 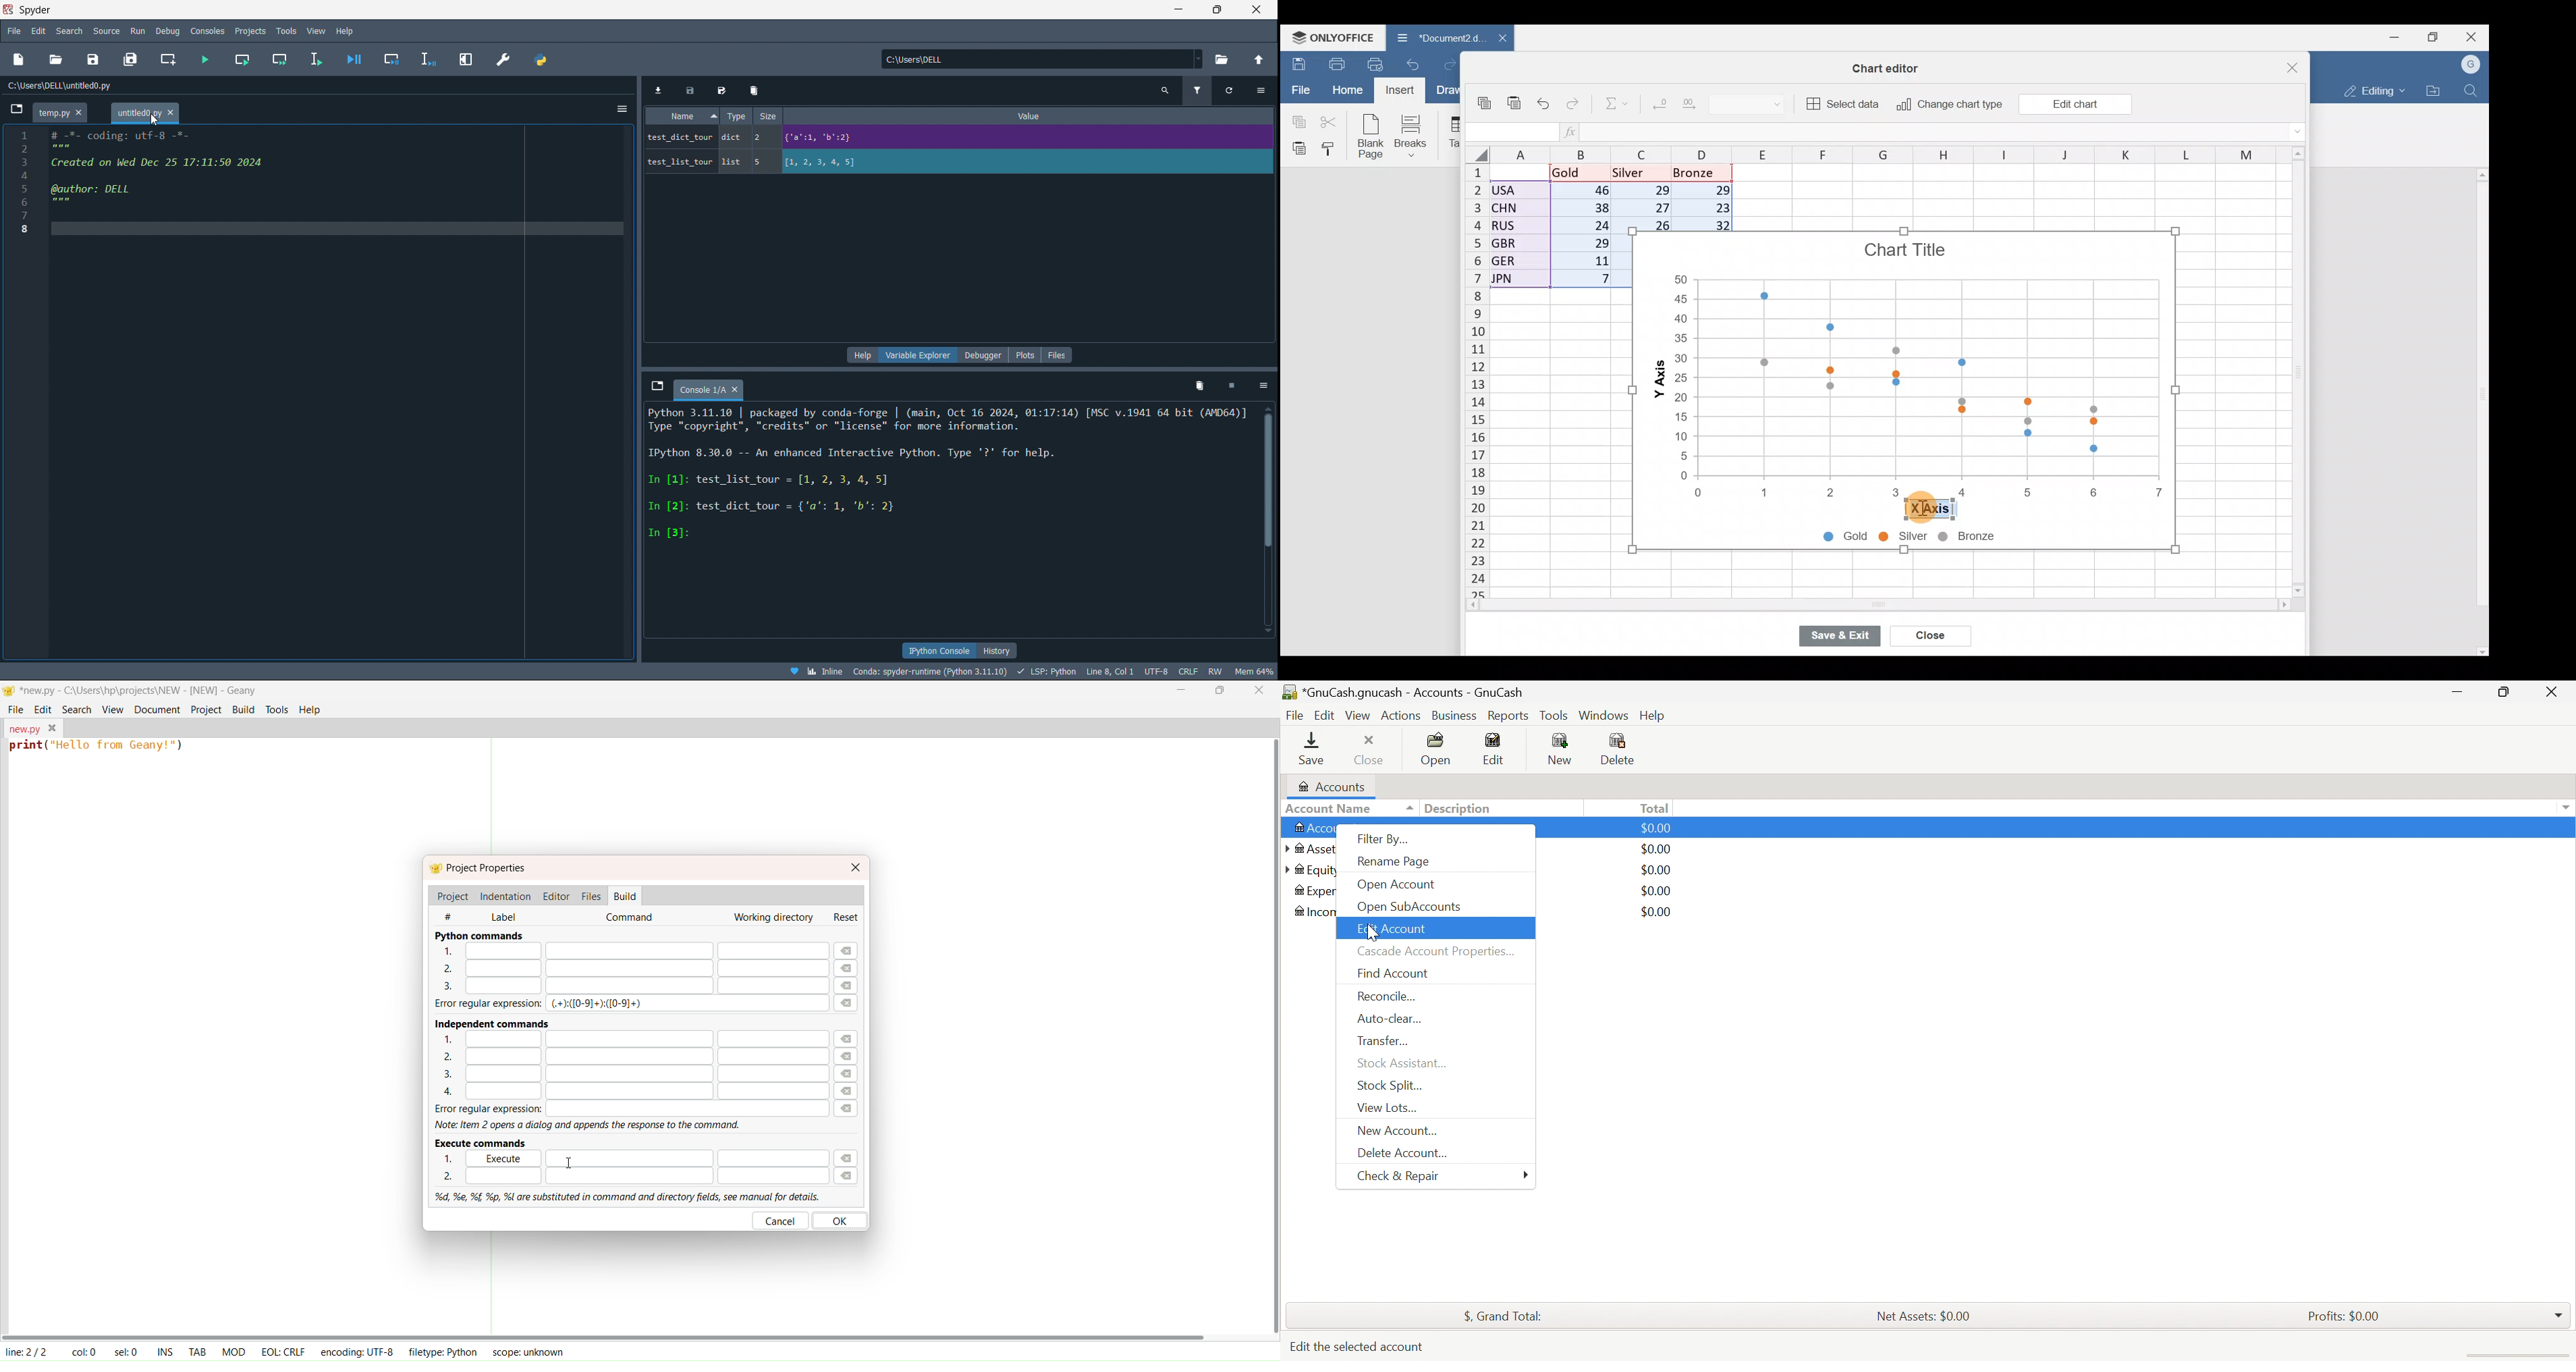 I want to click on Close, so click(x=1930, y=634).